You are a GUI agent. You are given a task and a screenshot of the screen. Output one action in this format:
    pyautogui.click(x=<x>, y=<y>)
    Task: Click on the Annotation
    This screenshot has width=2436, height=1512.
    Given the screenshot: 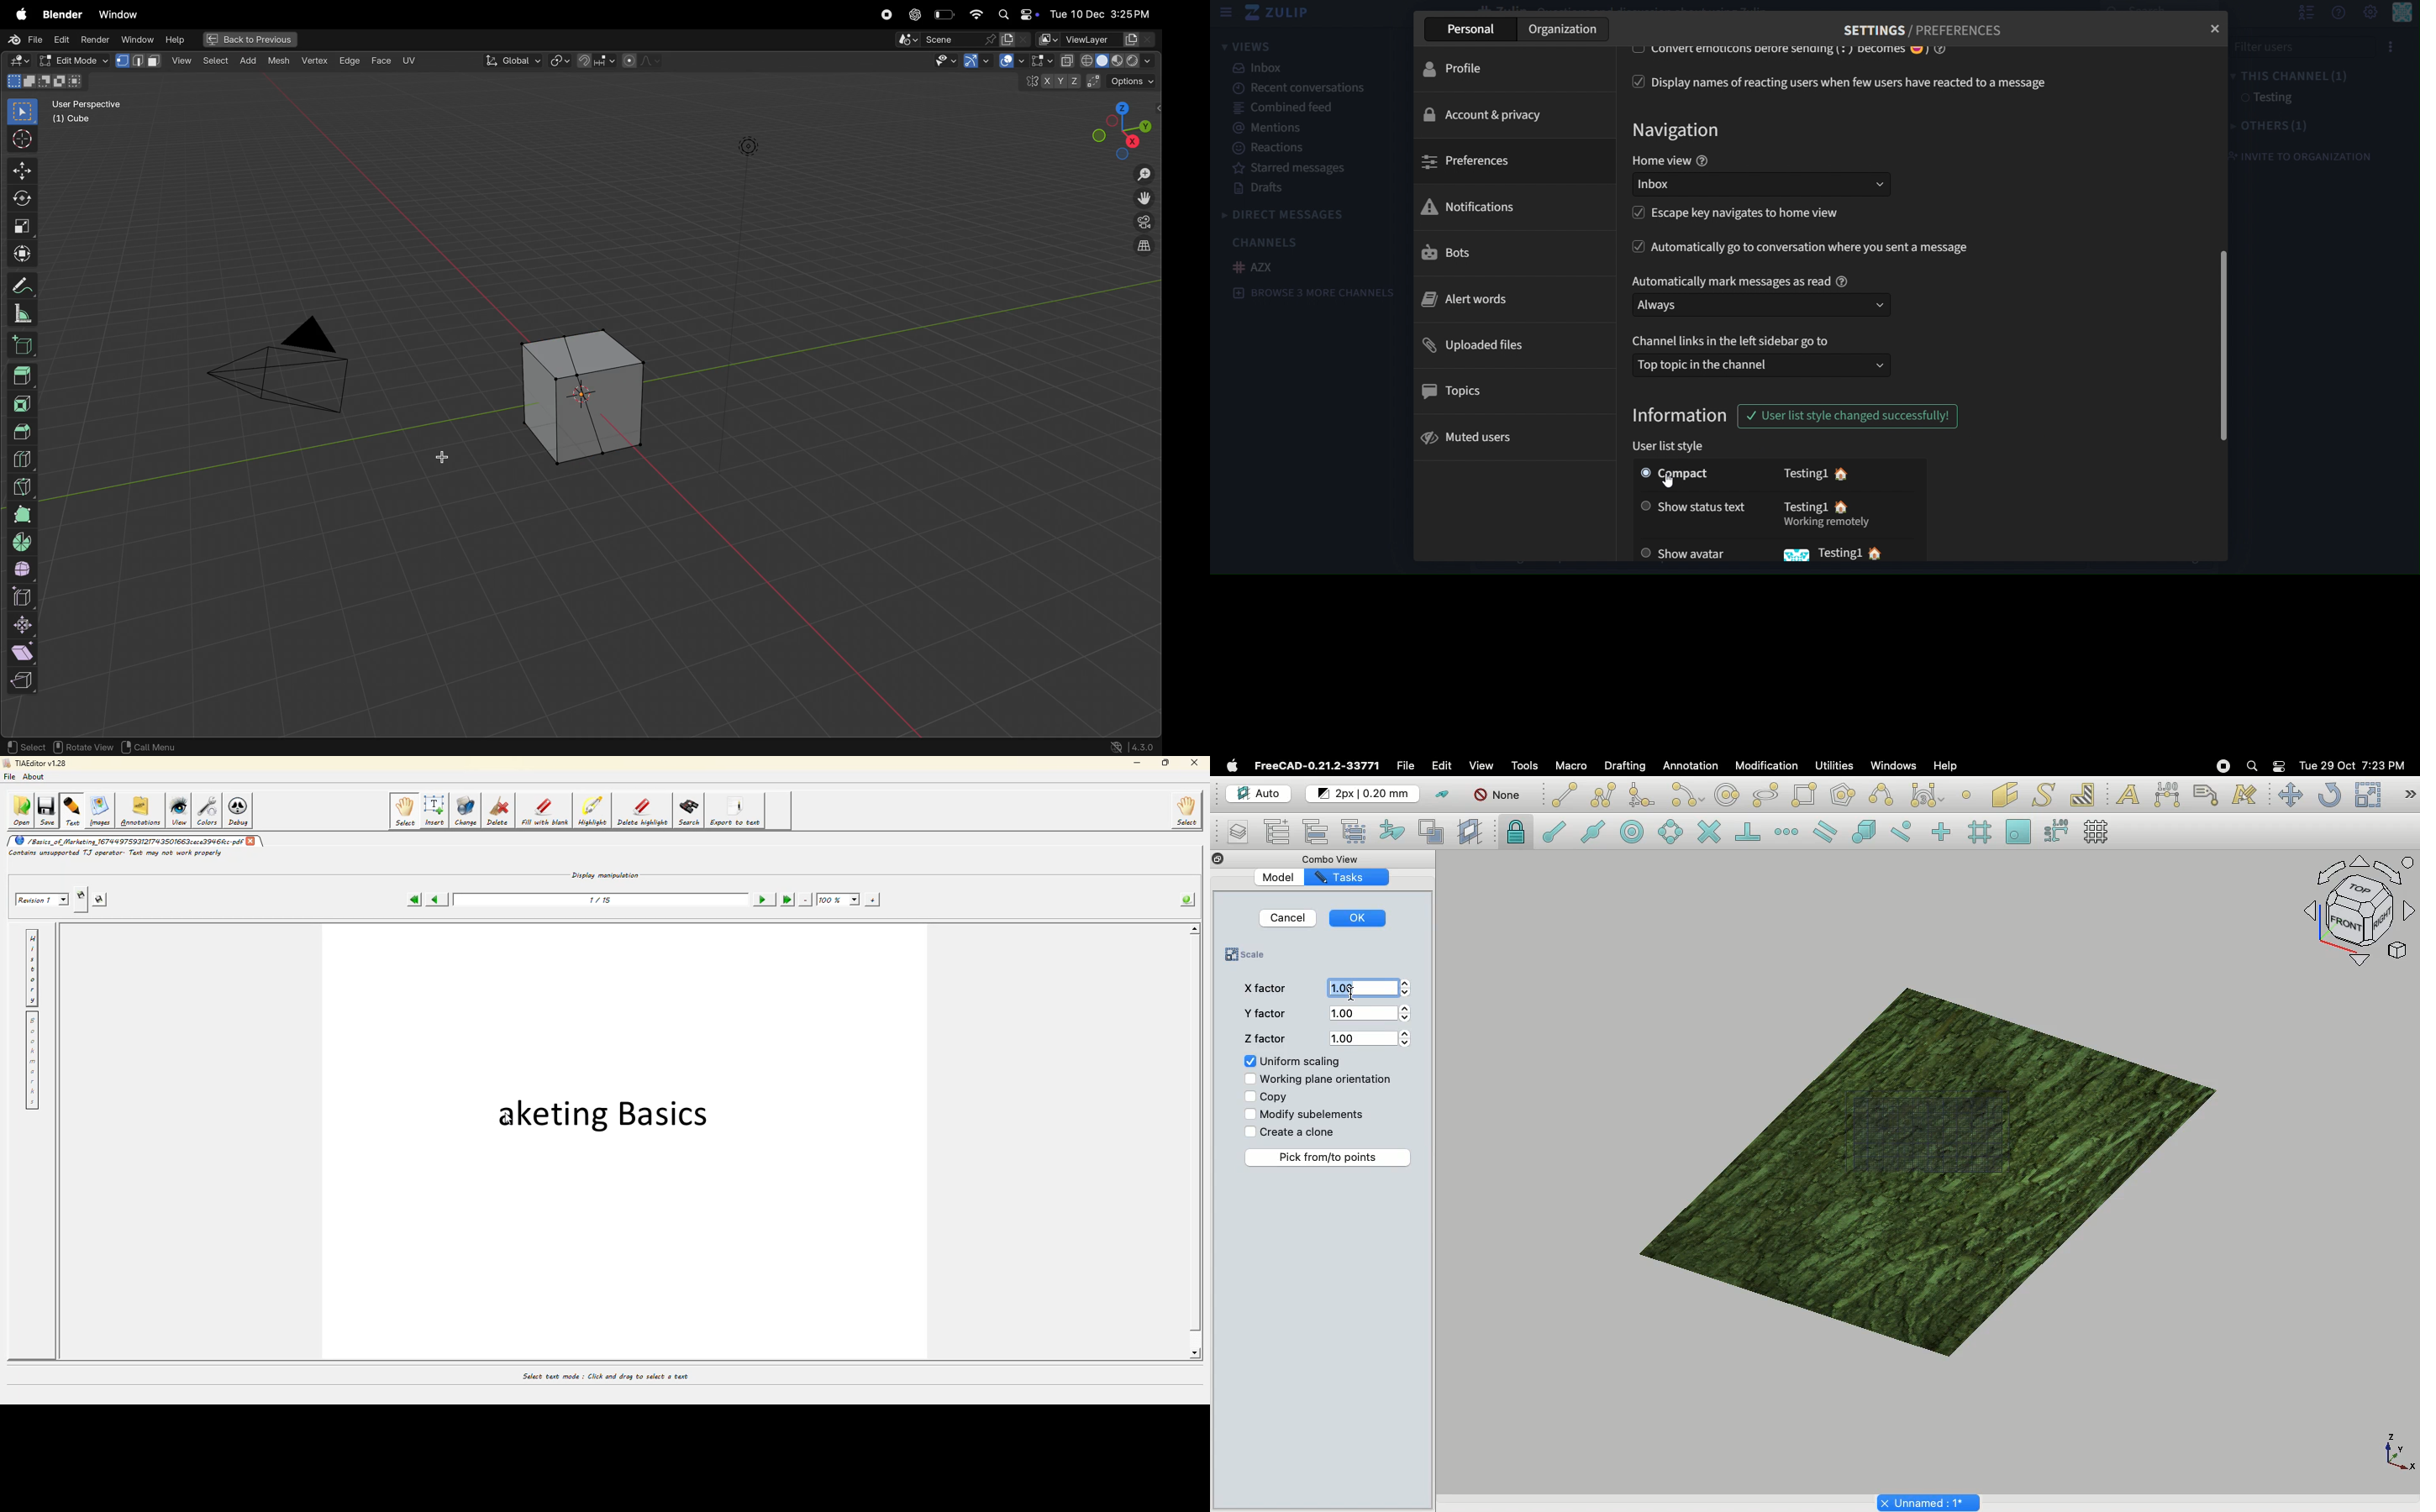 What is the action you would take?
    pyautogui.click(x=1691, y=766)
    